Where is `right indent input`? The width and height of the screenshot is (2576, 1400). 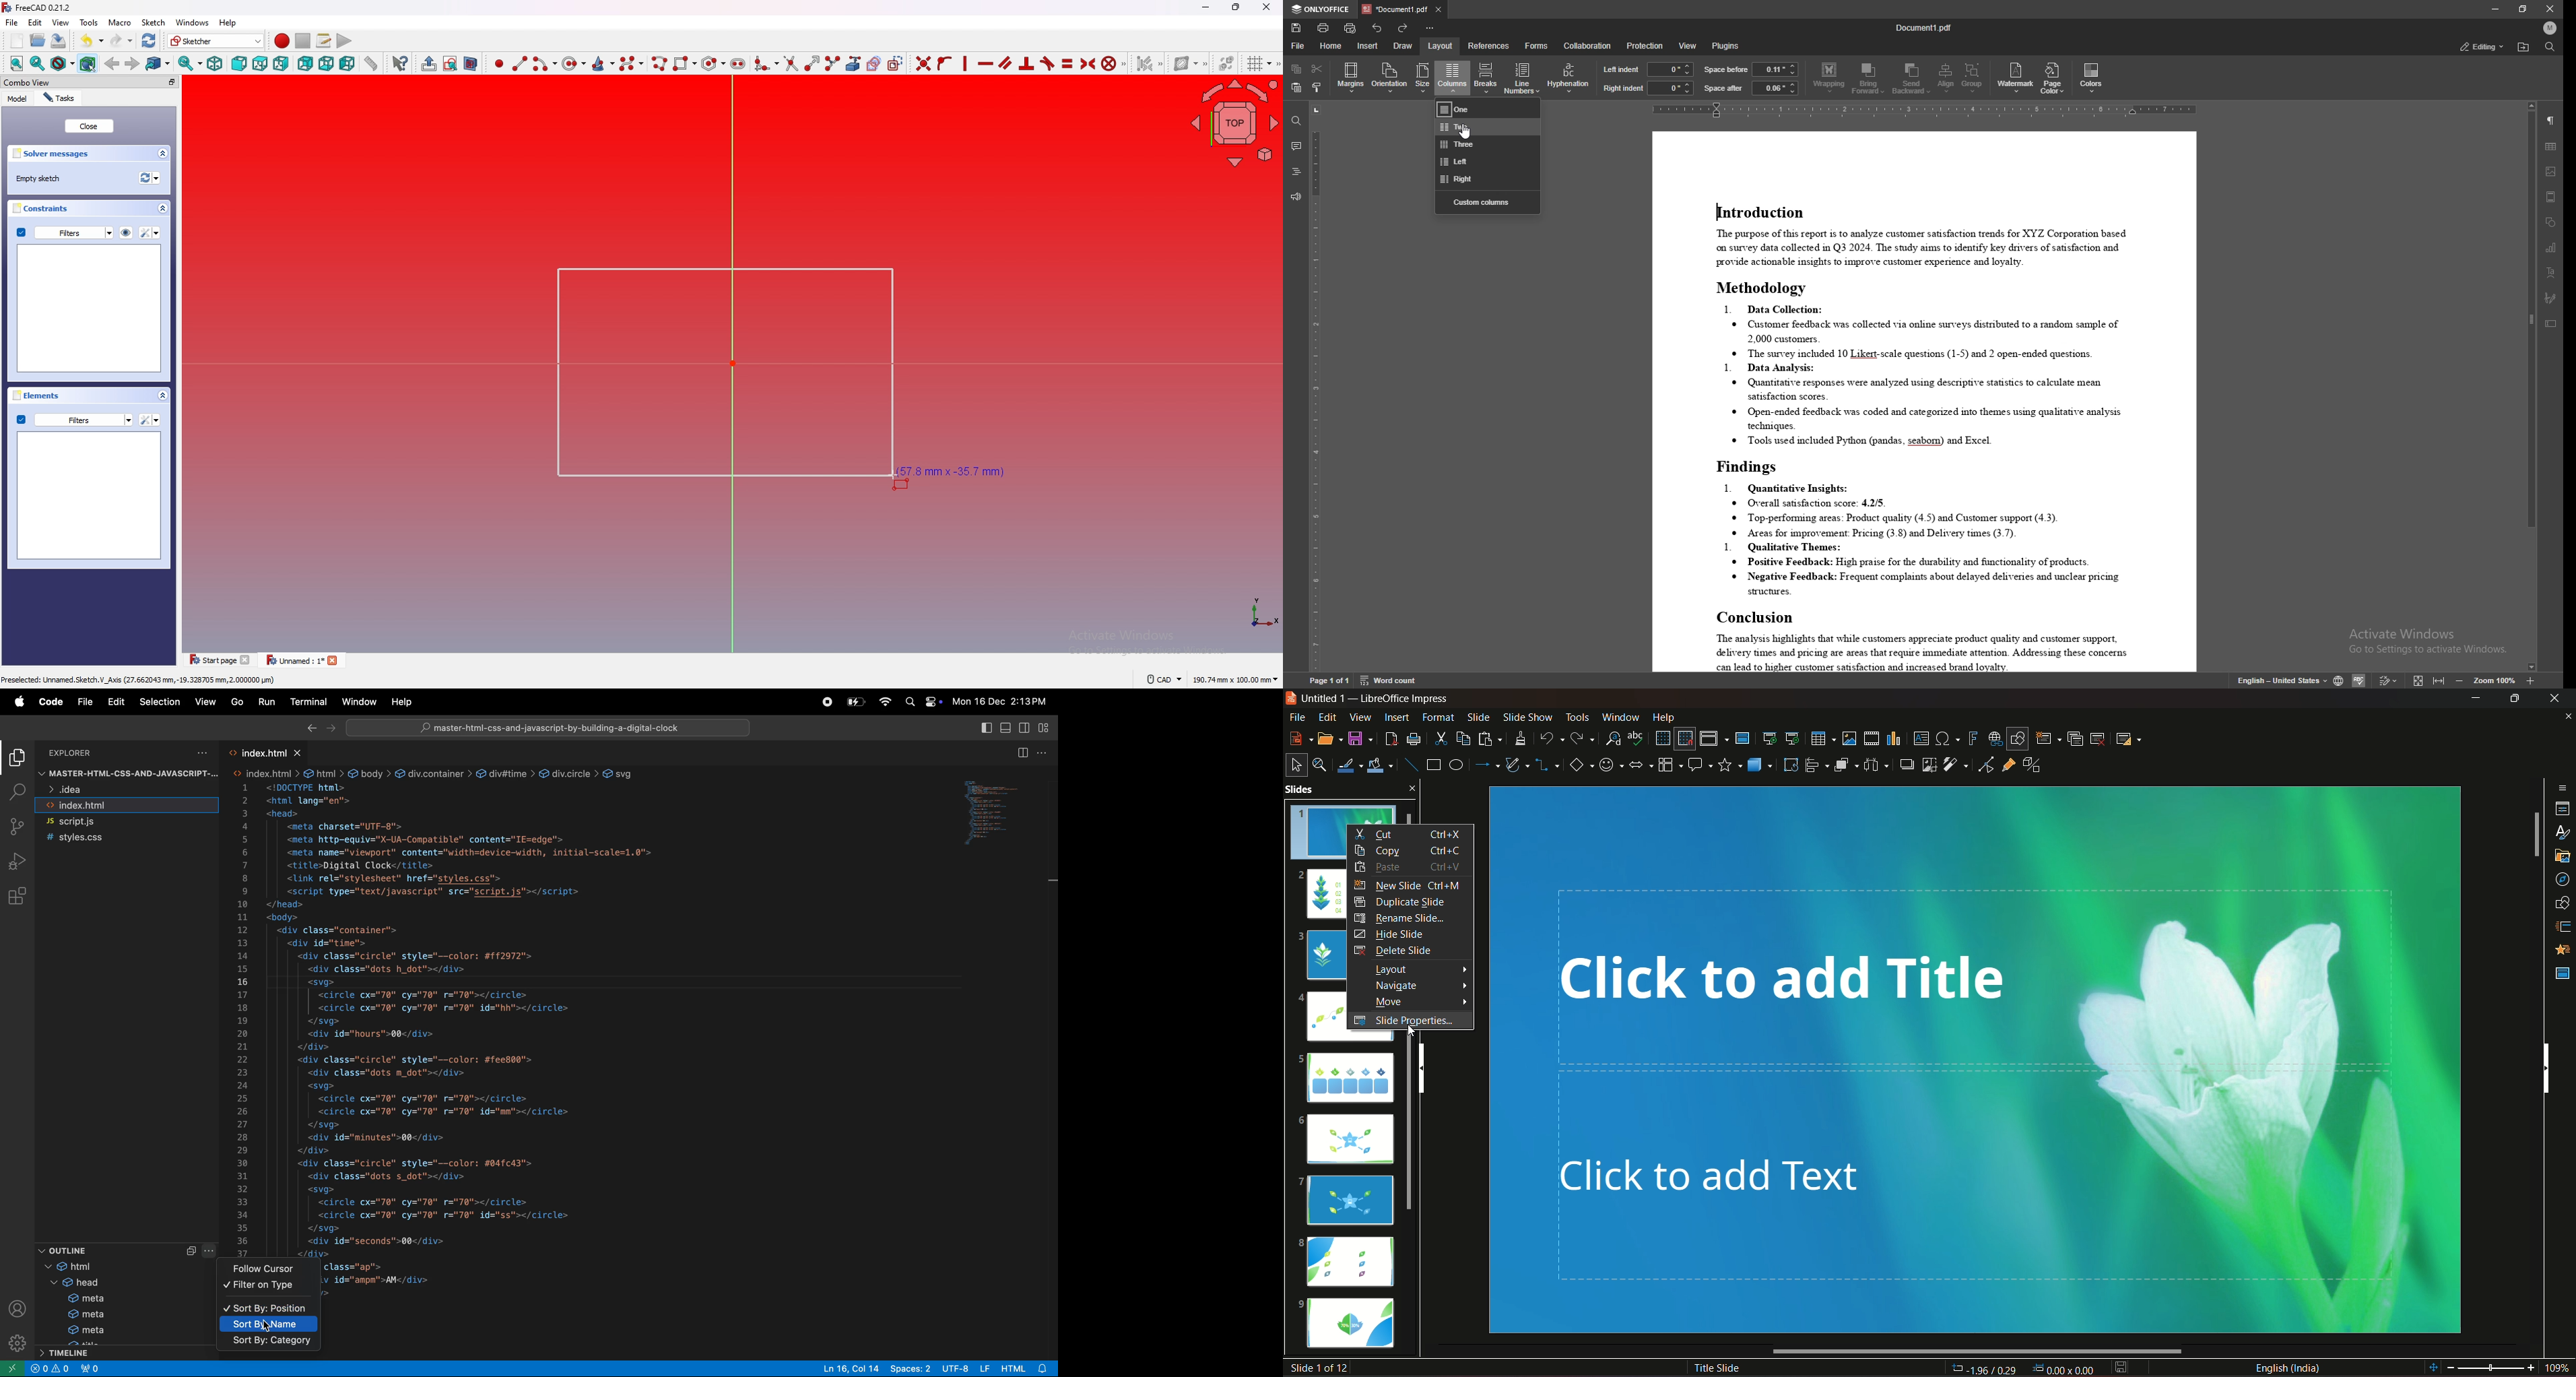
right indent input is located at coordinates (1671, 88).